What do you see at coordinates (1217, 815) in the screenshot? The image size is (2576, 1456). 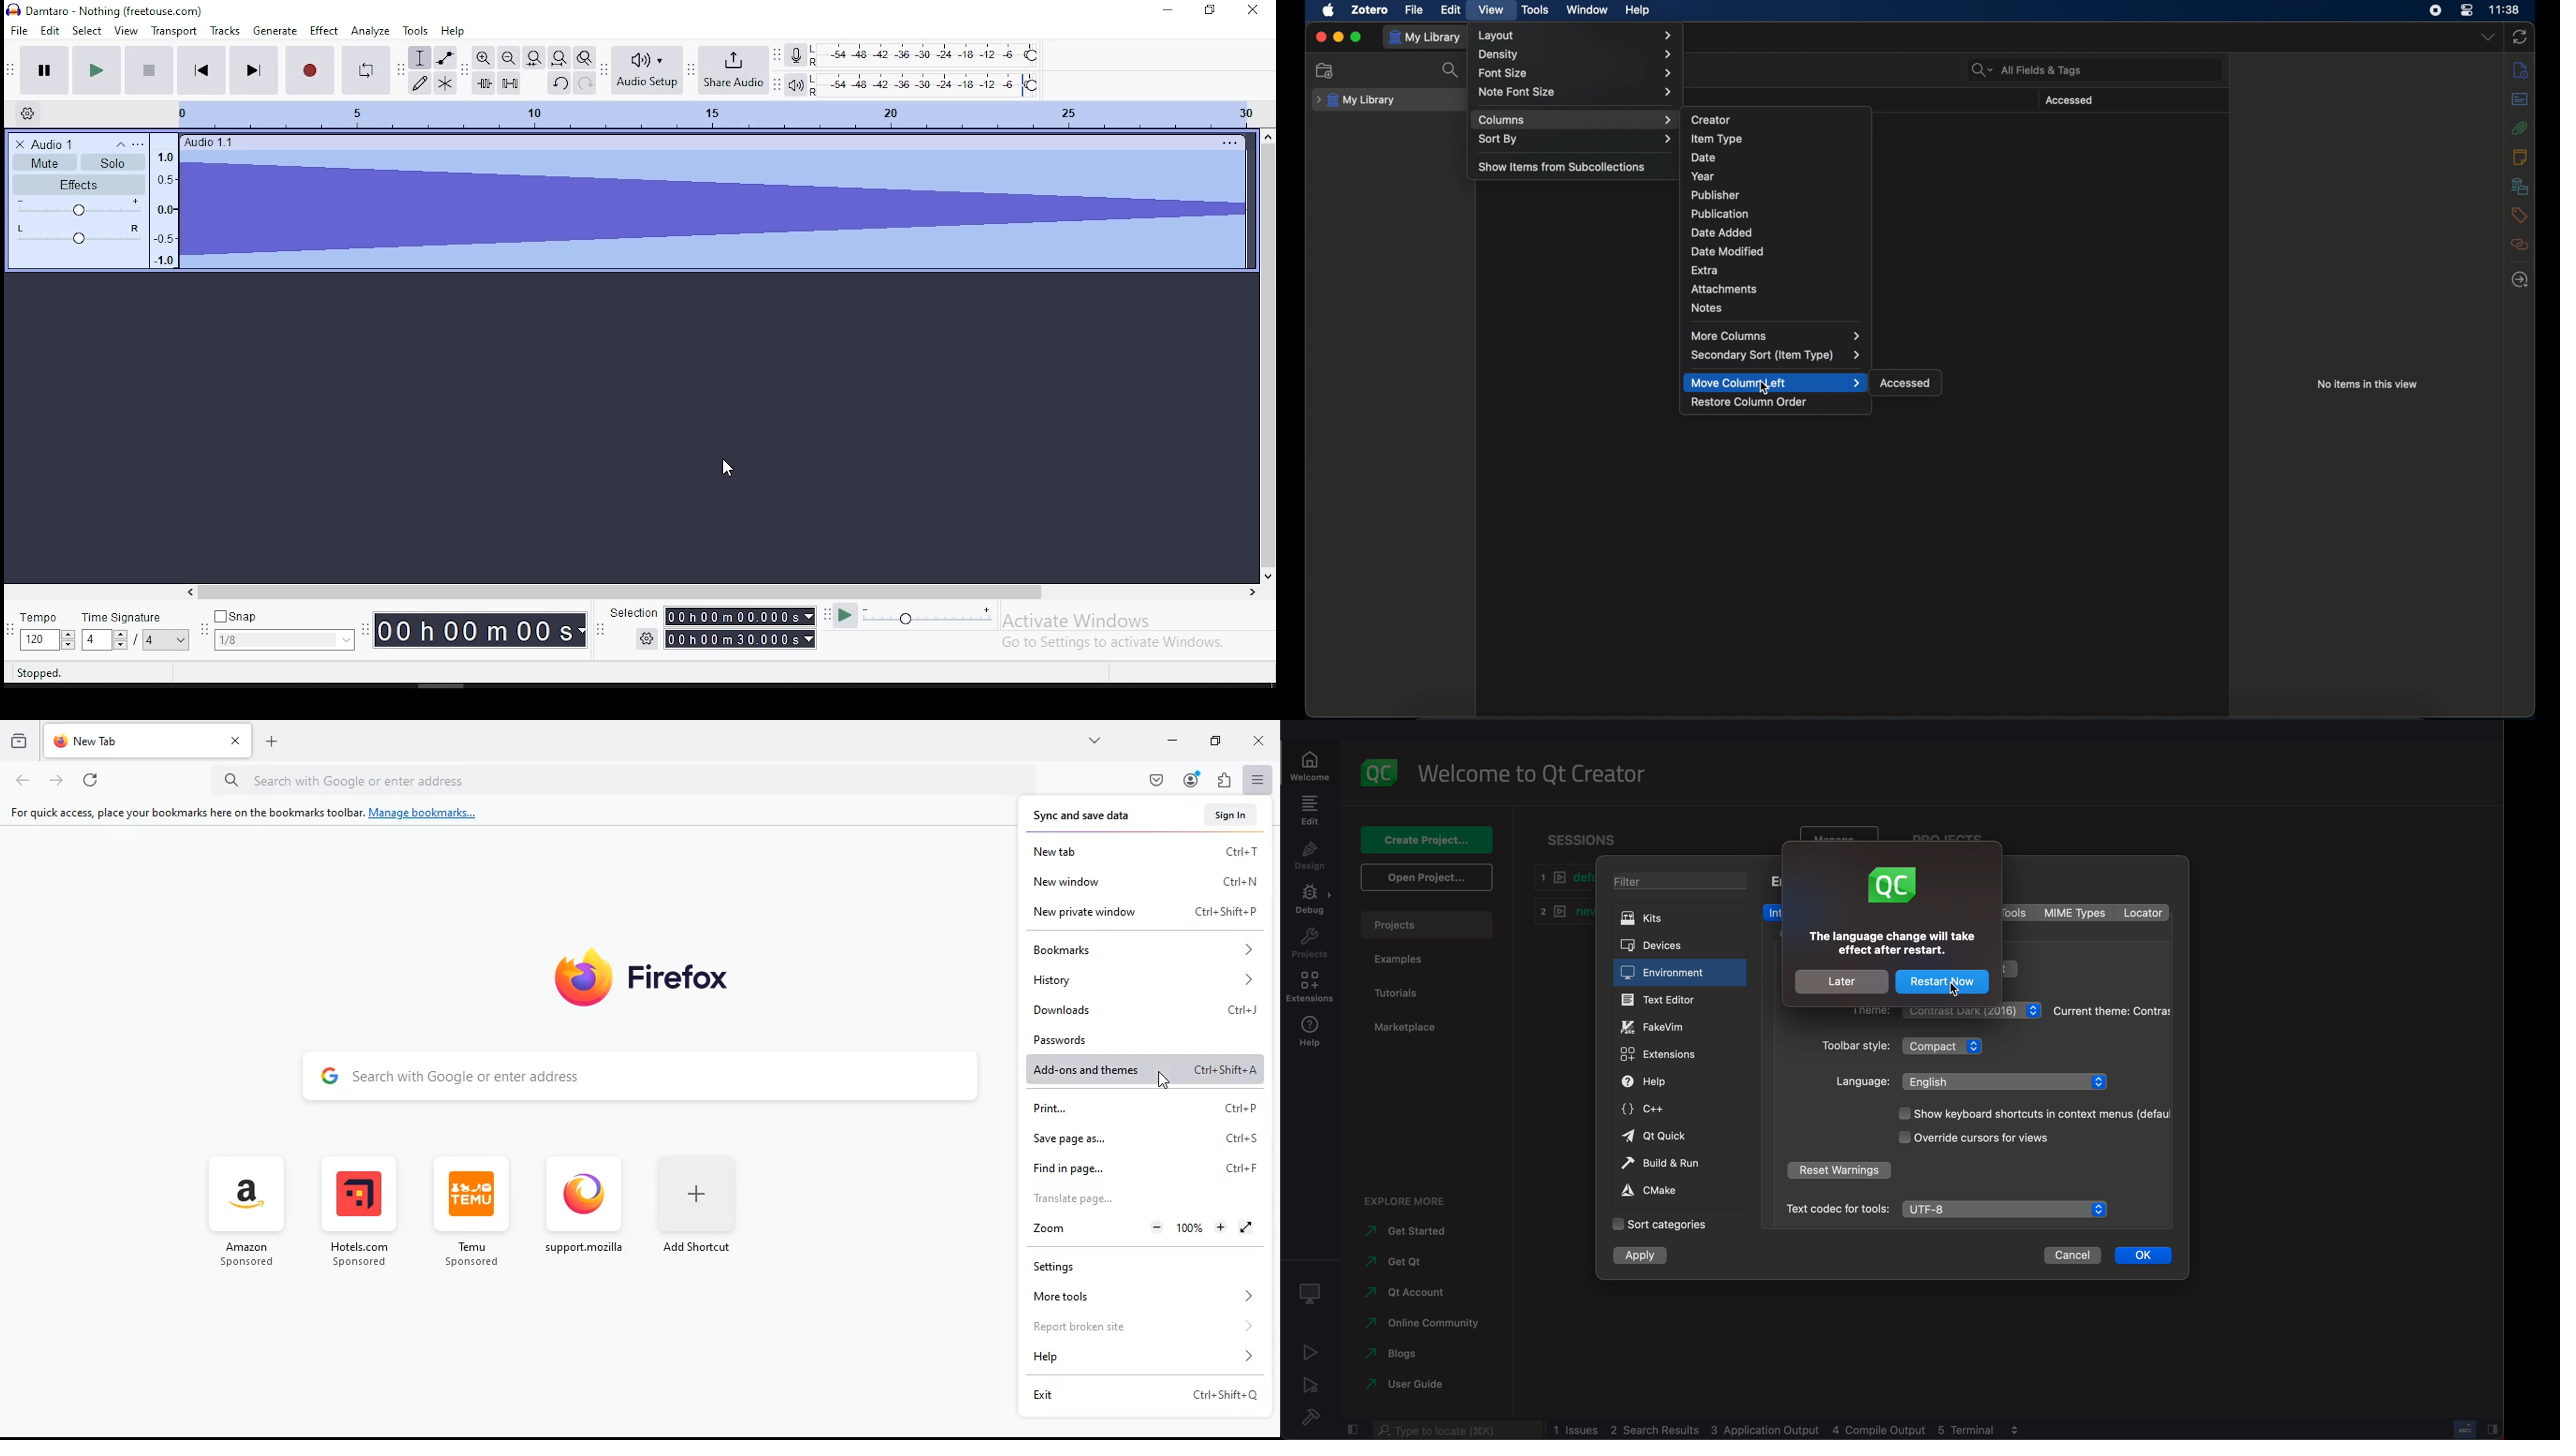 I see `sign in` at bounding box center [1217, 815].